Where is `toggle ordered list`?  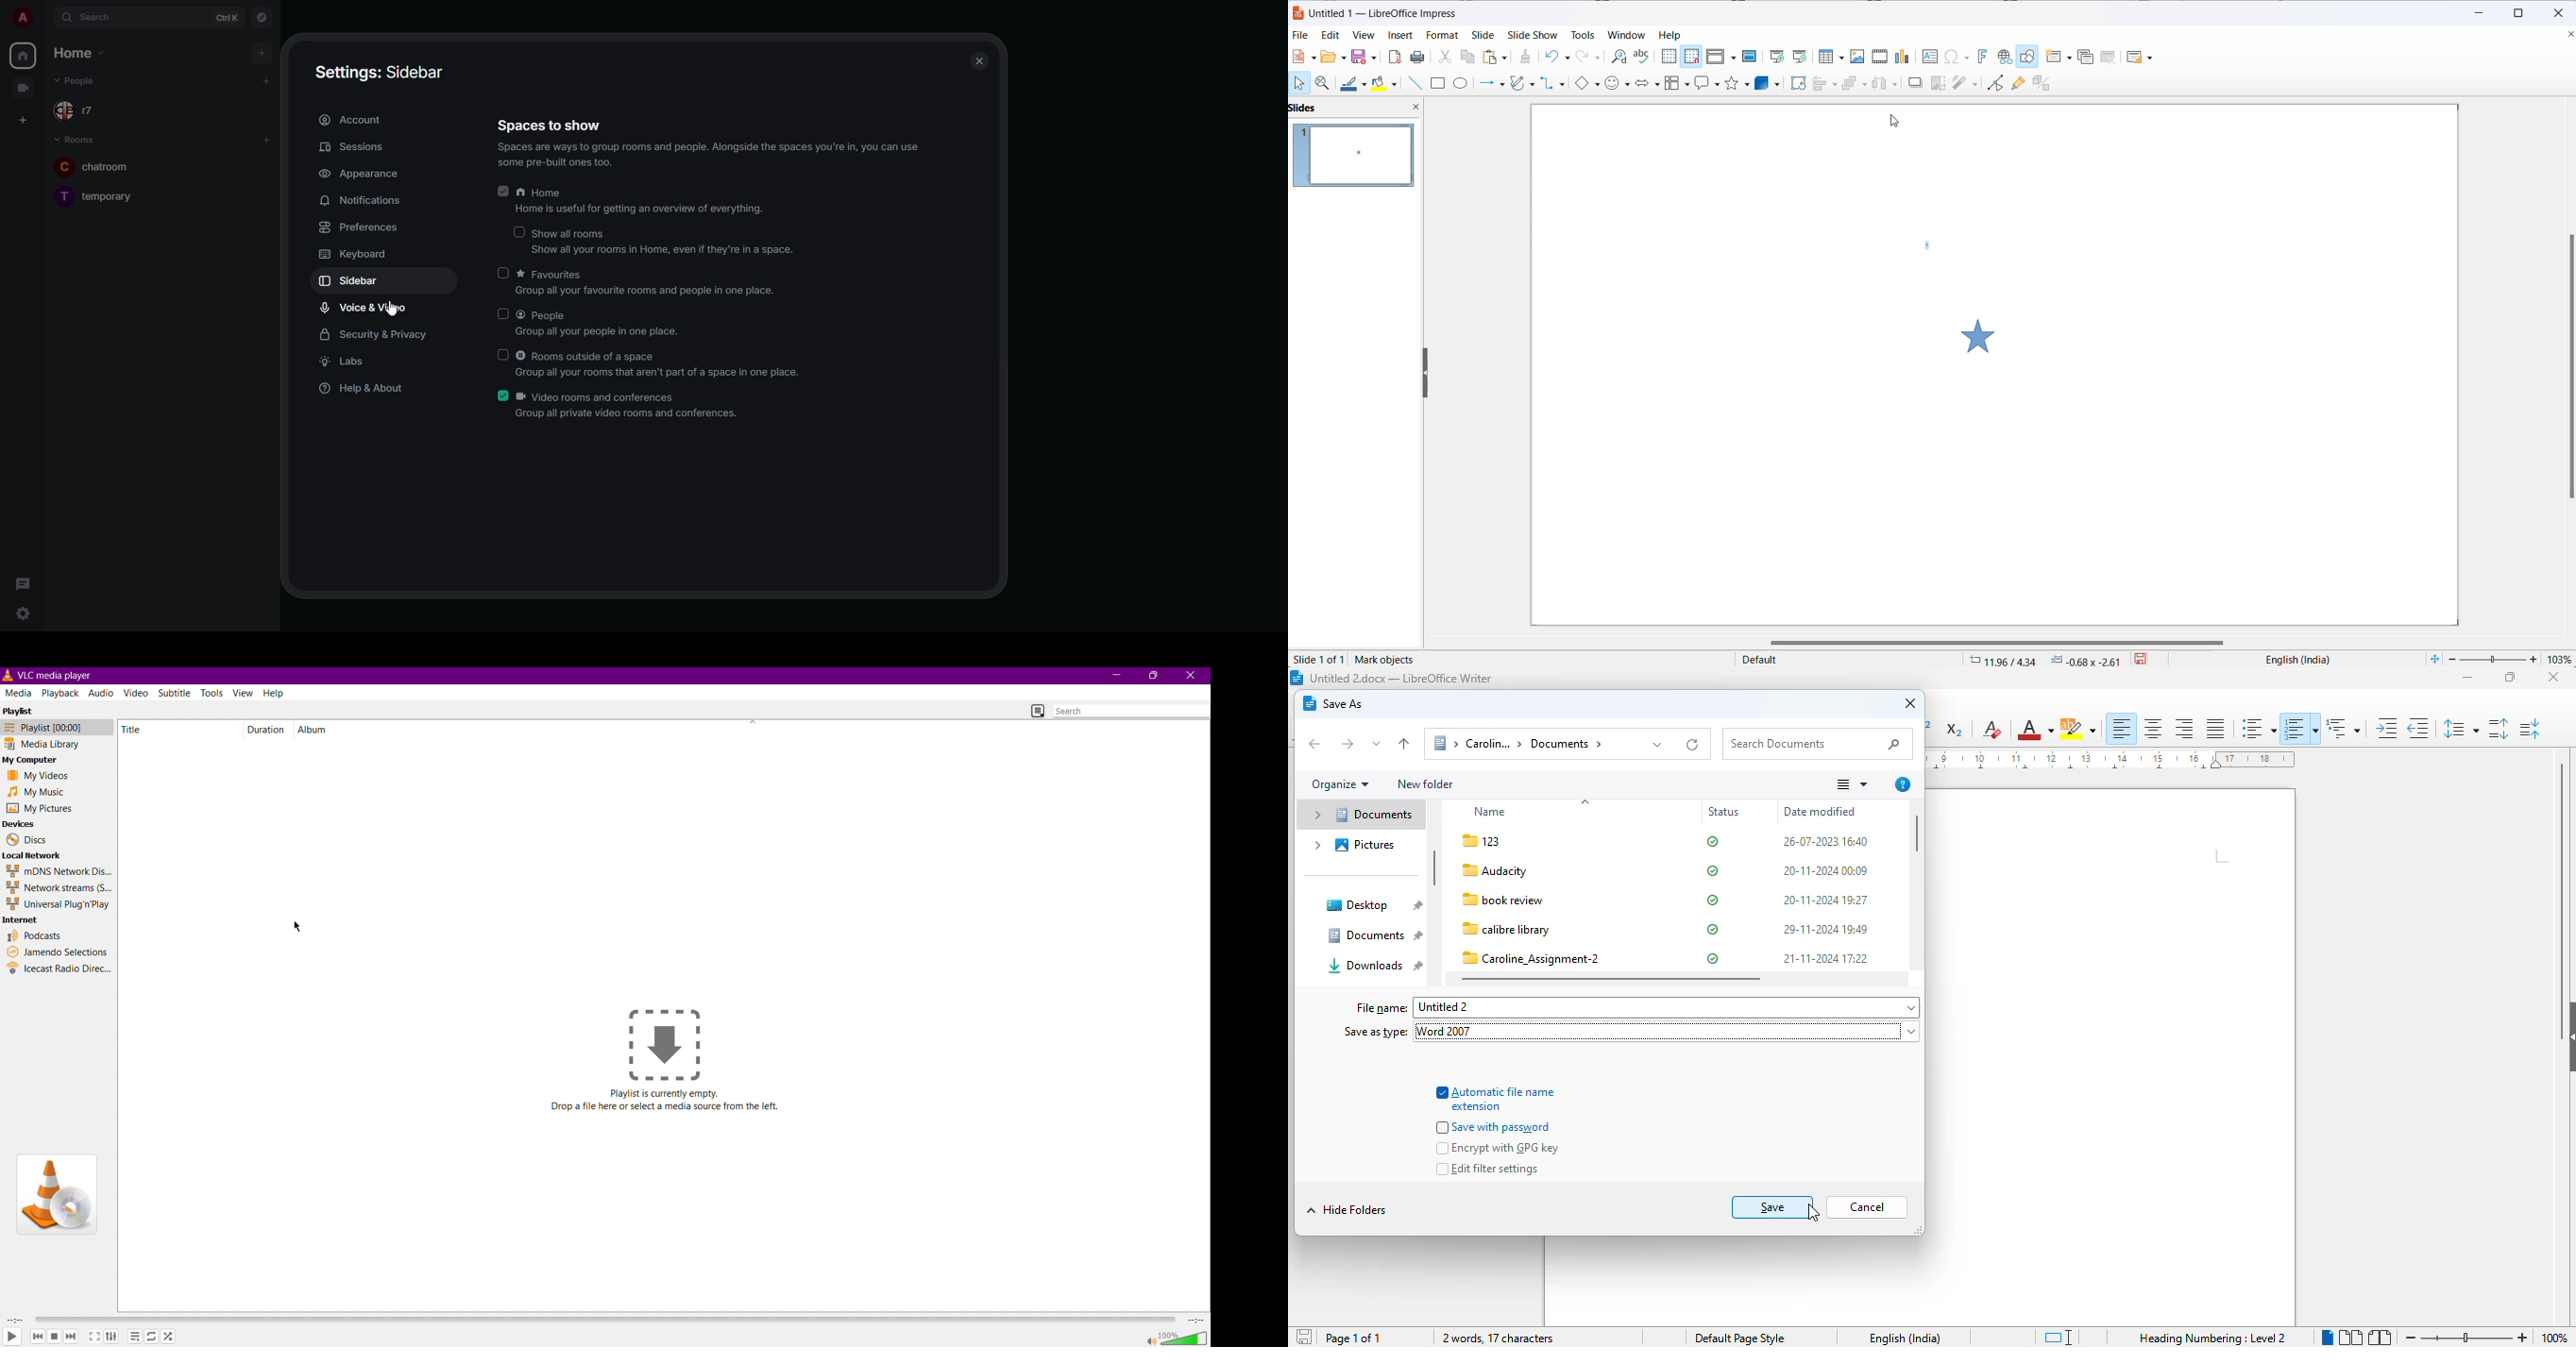
toggle ordered list is located at coordinates (2300, 729).